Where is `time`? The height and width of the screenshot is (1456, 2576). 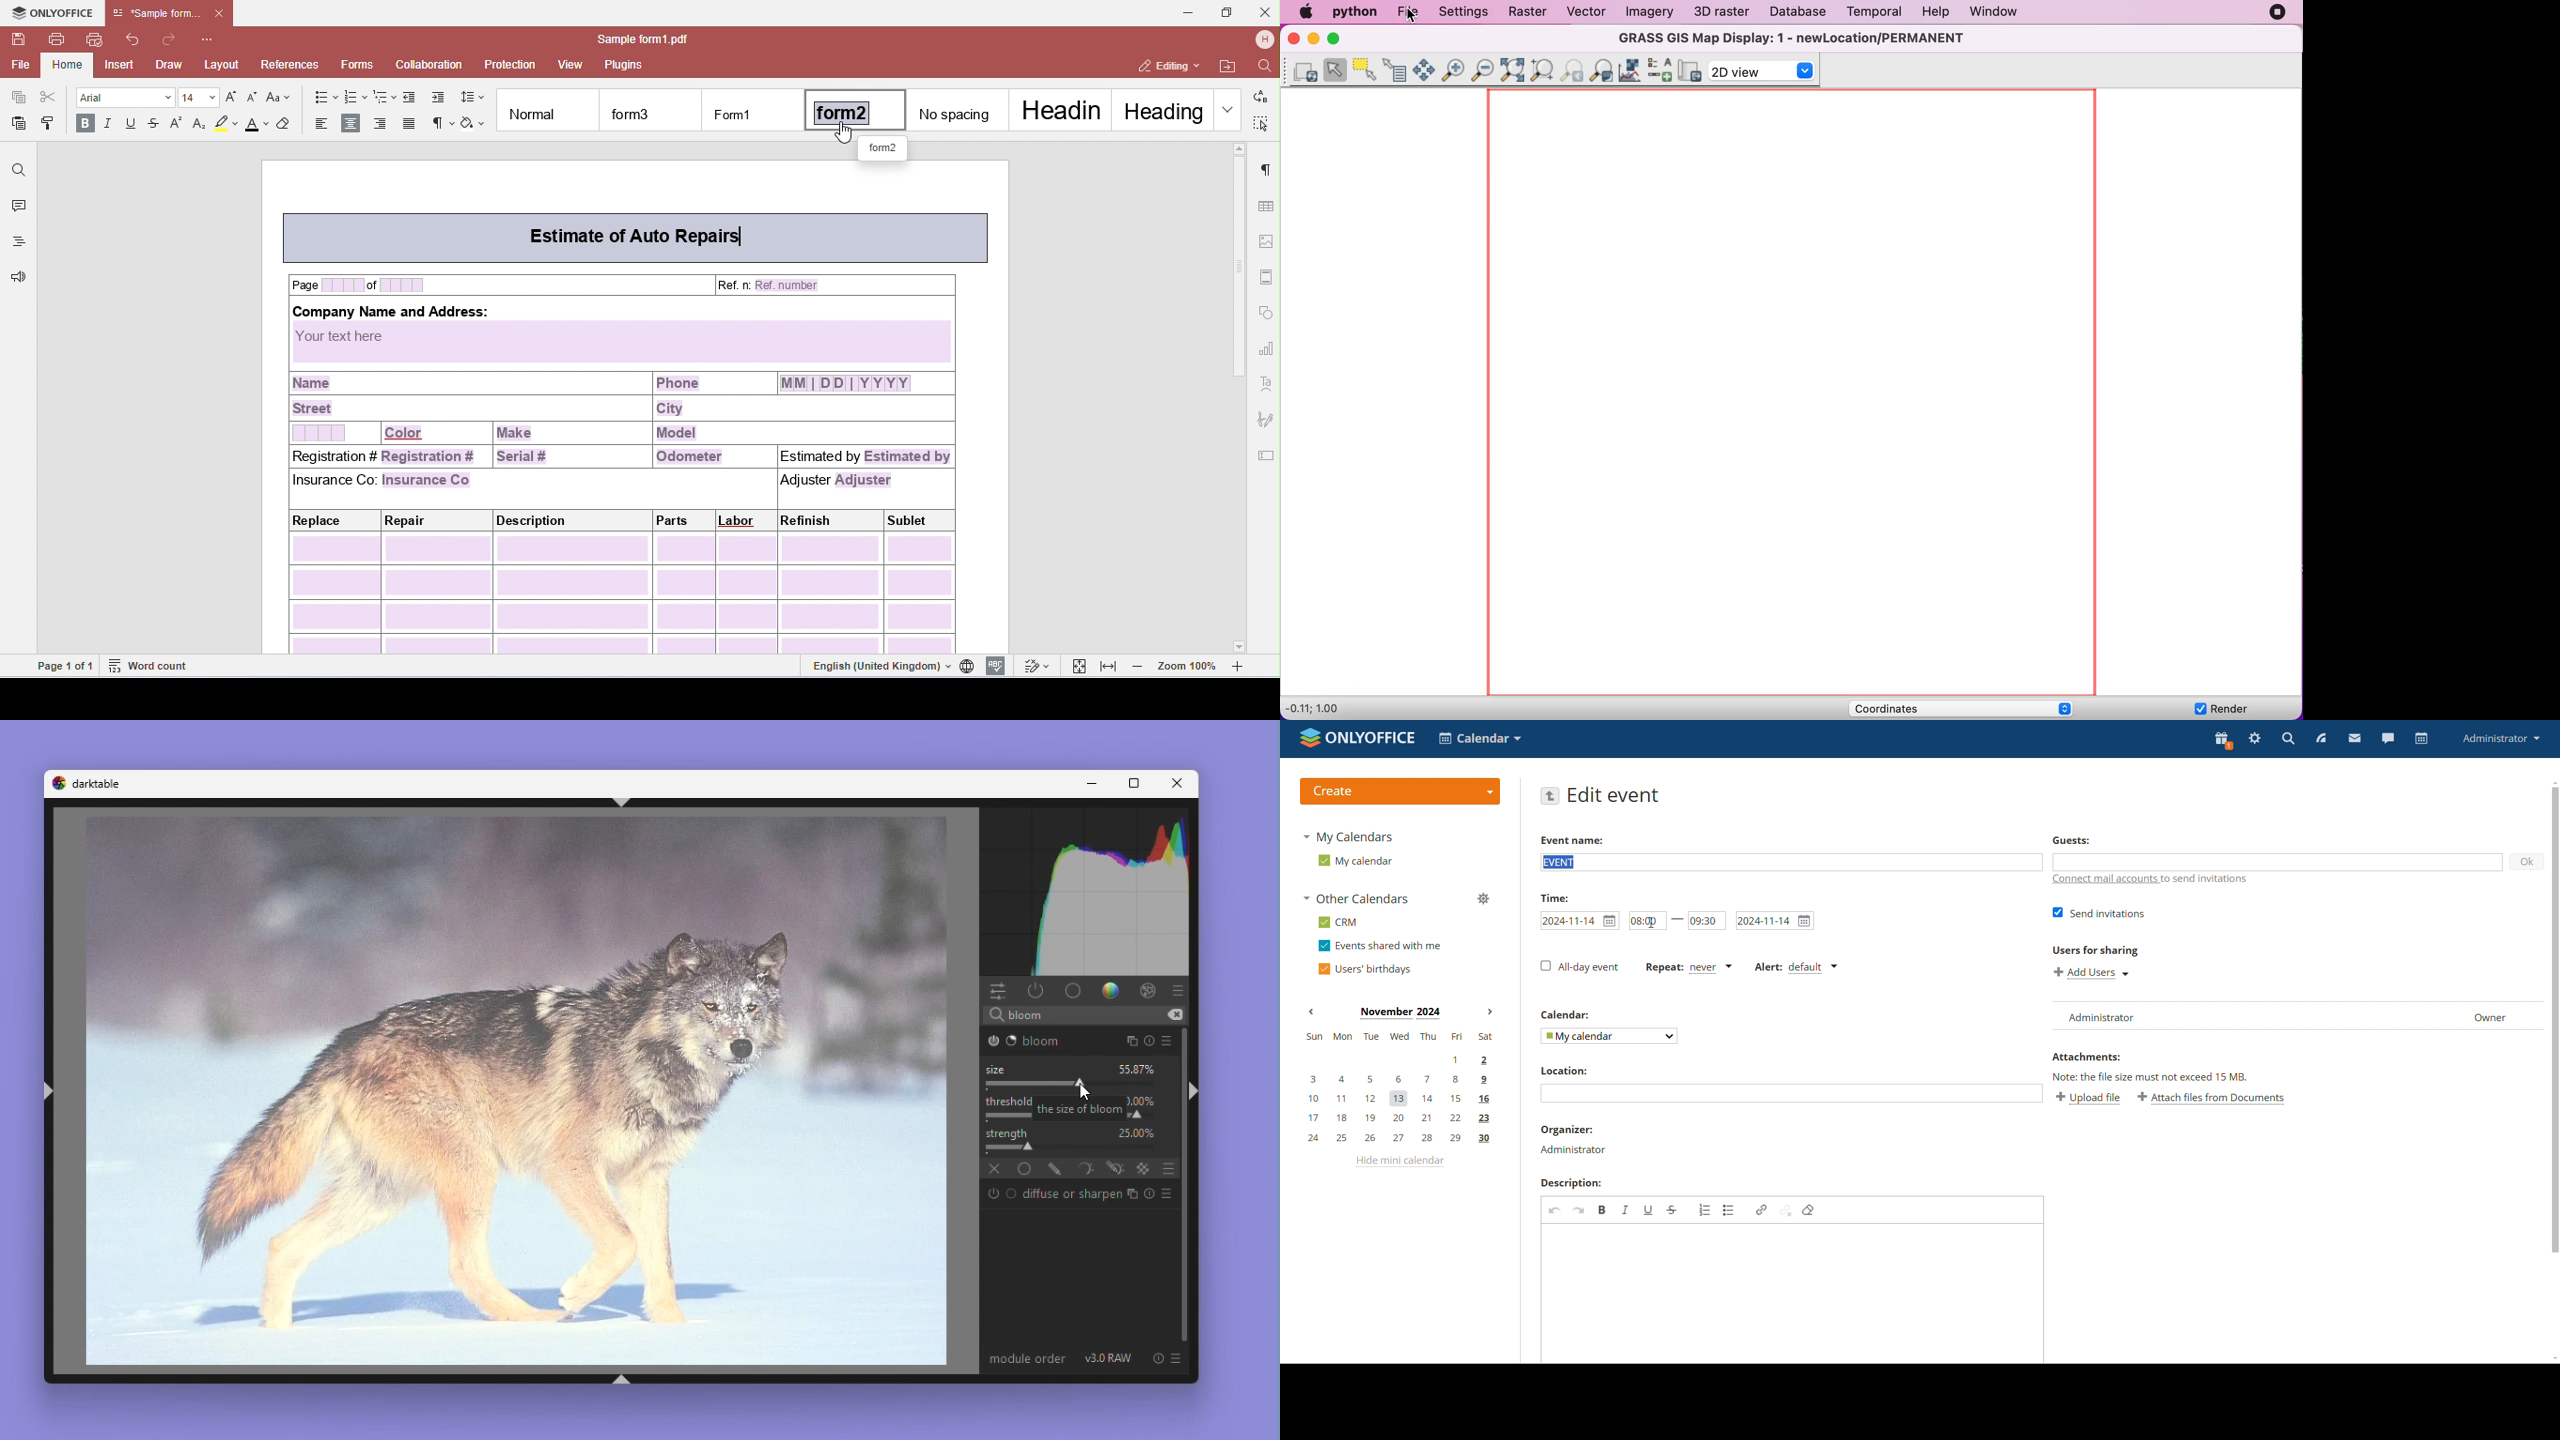 time is located at coordinates (1554, 897).